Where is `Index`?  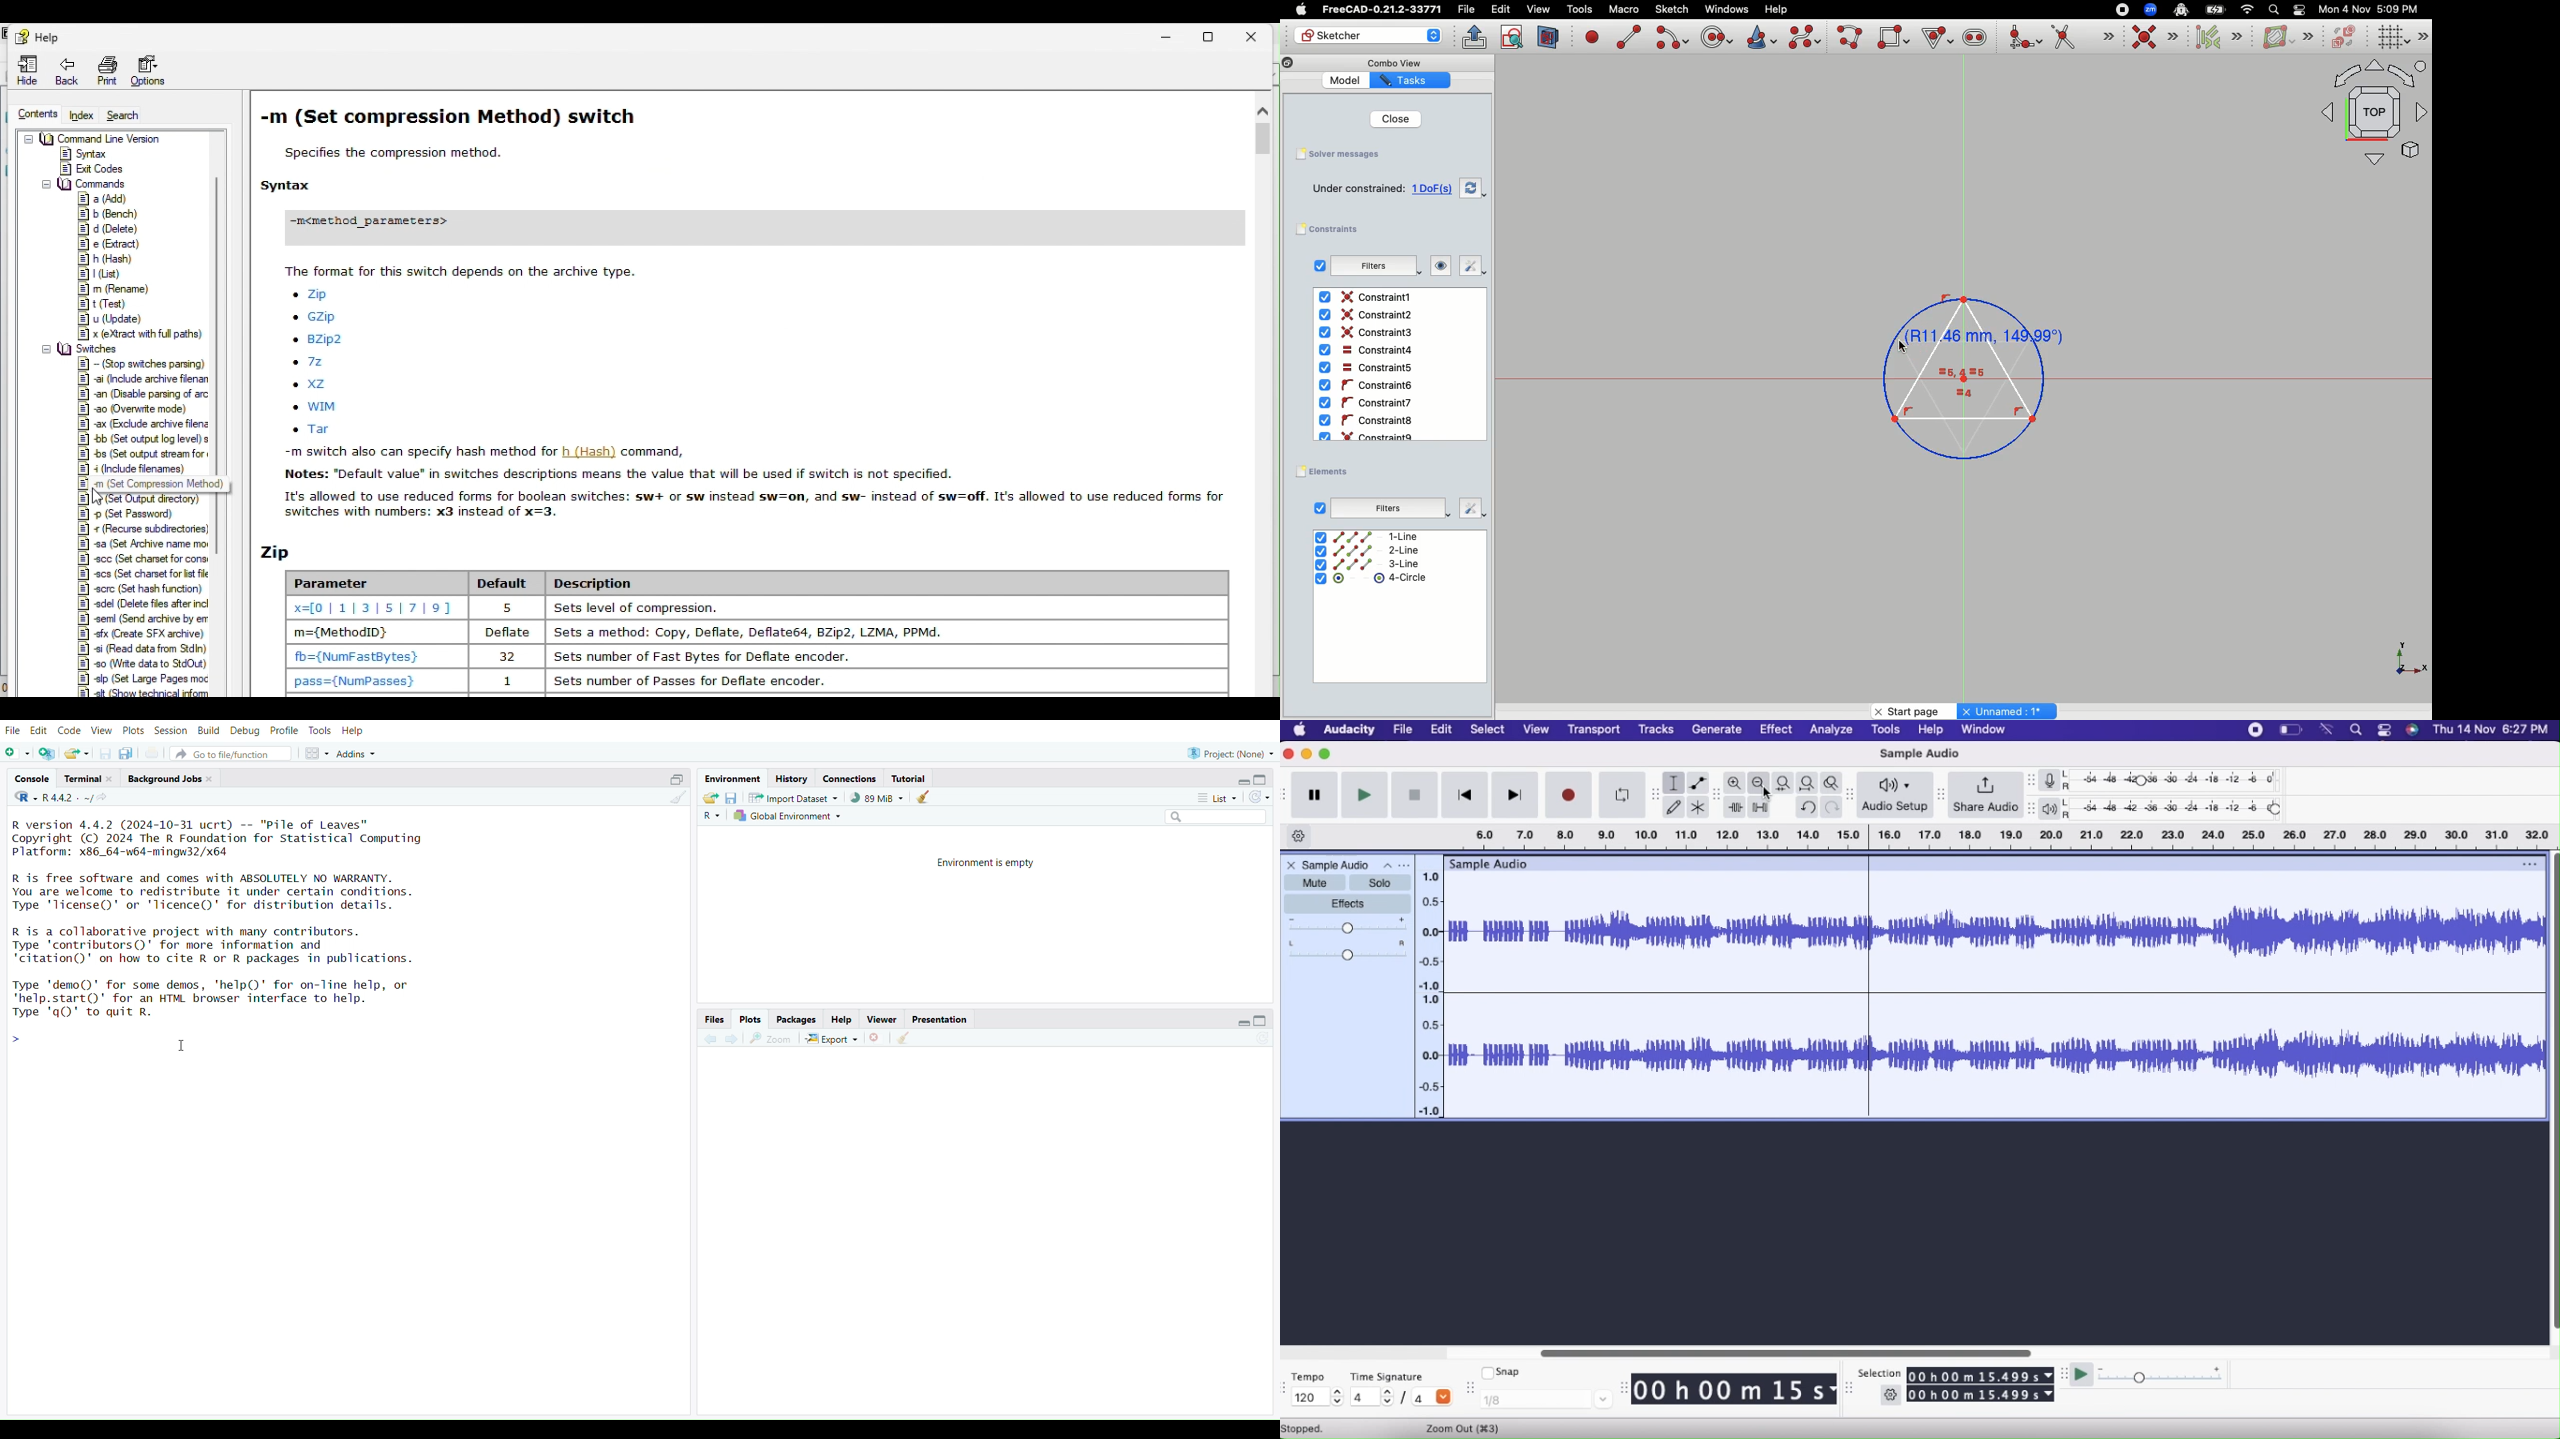
Index is located at coordinates (84, 116).